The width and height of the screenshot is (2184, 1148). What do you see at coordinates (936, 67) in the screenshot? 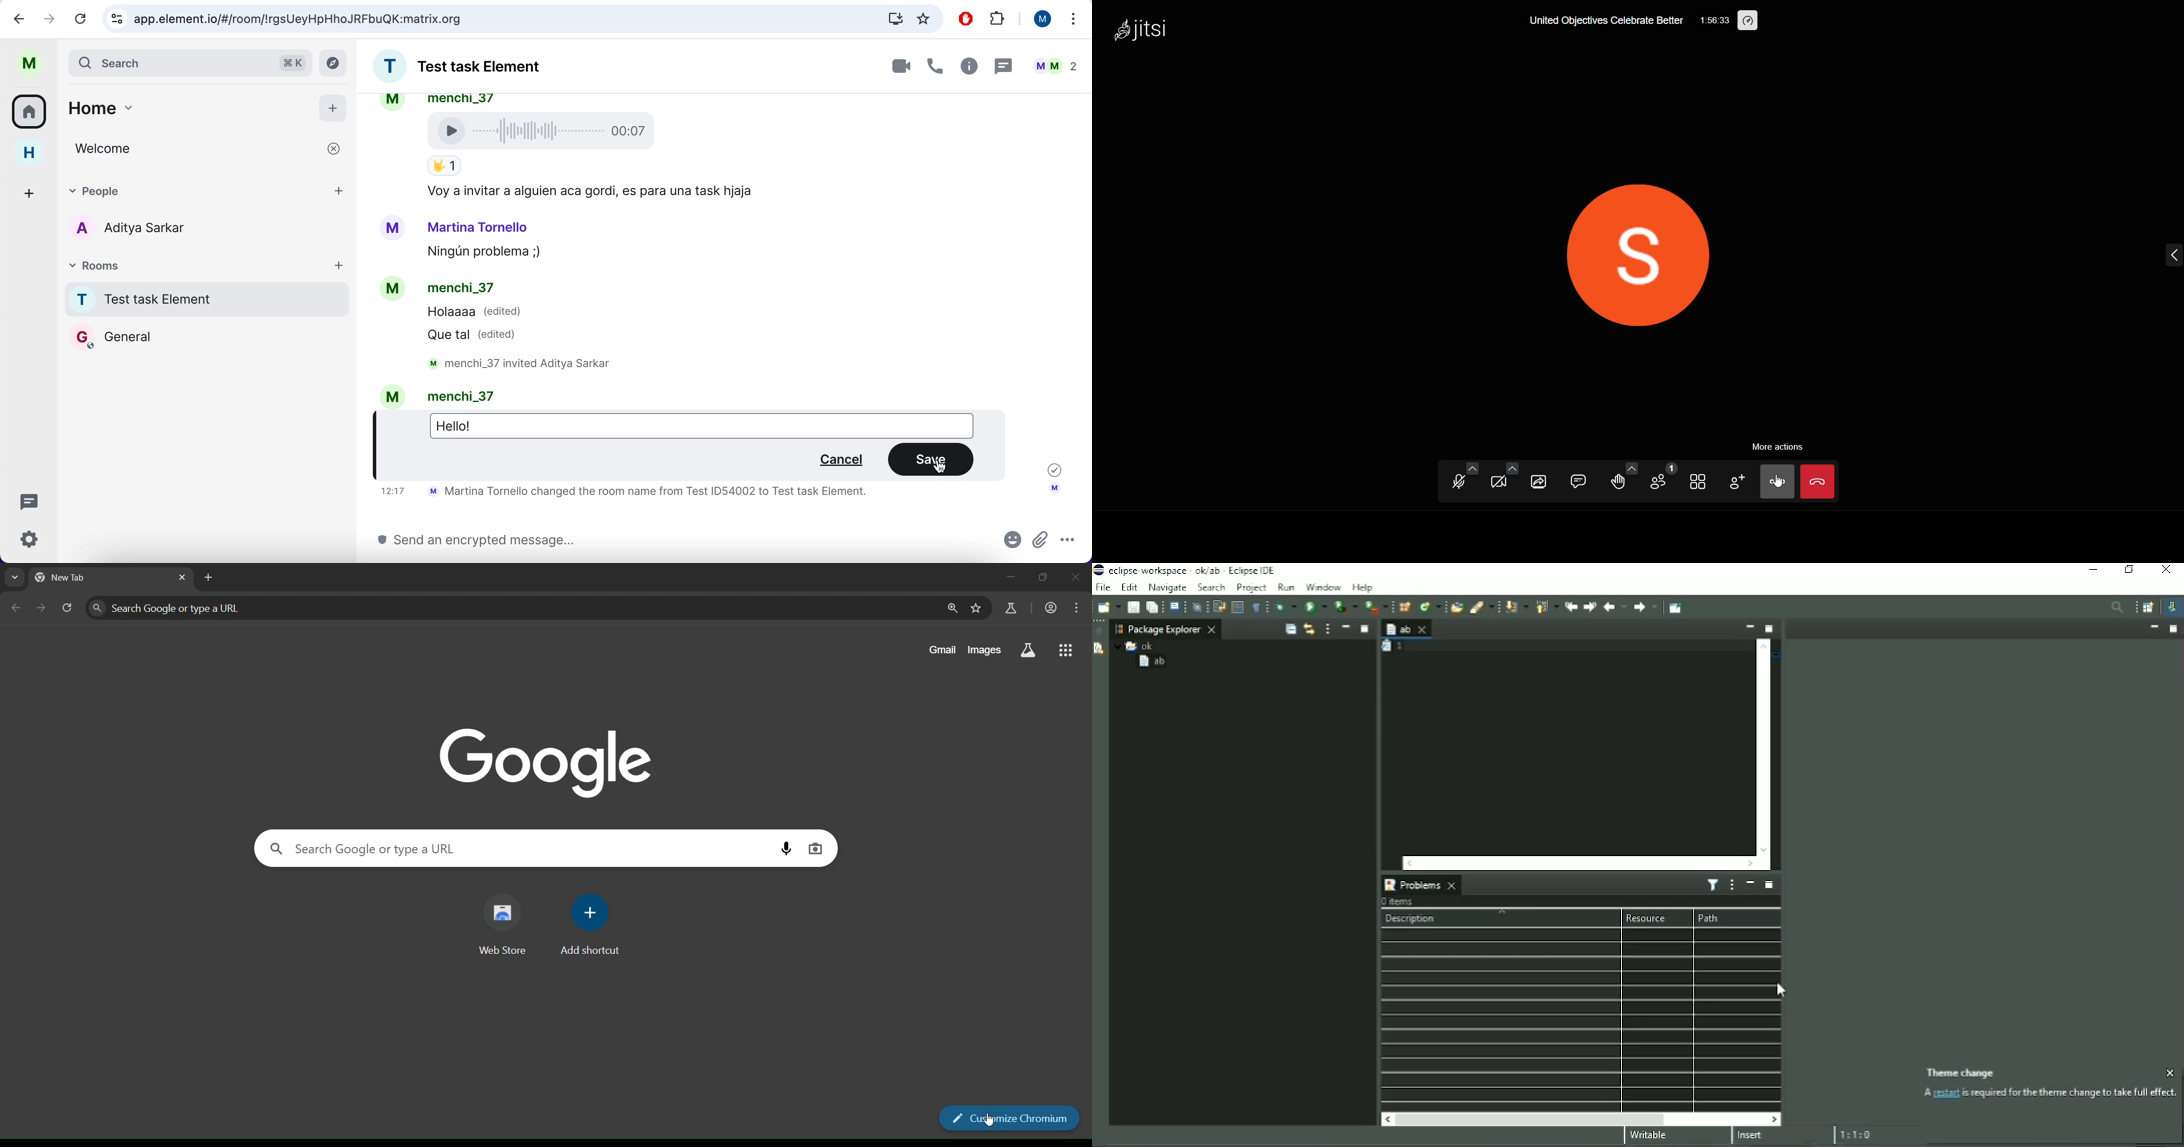
I see `call` at bounding box center [936, 67].